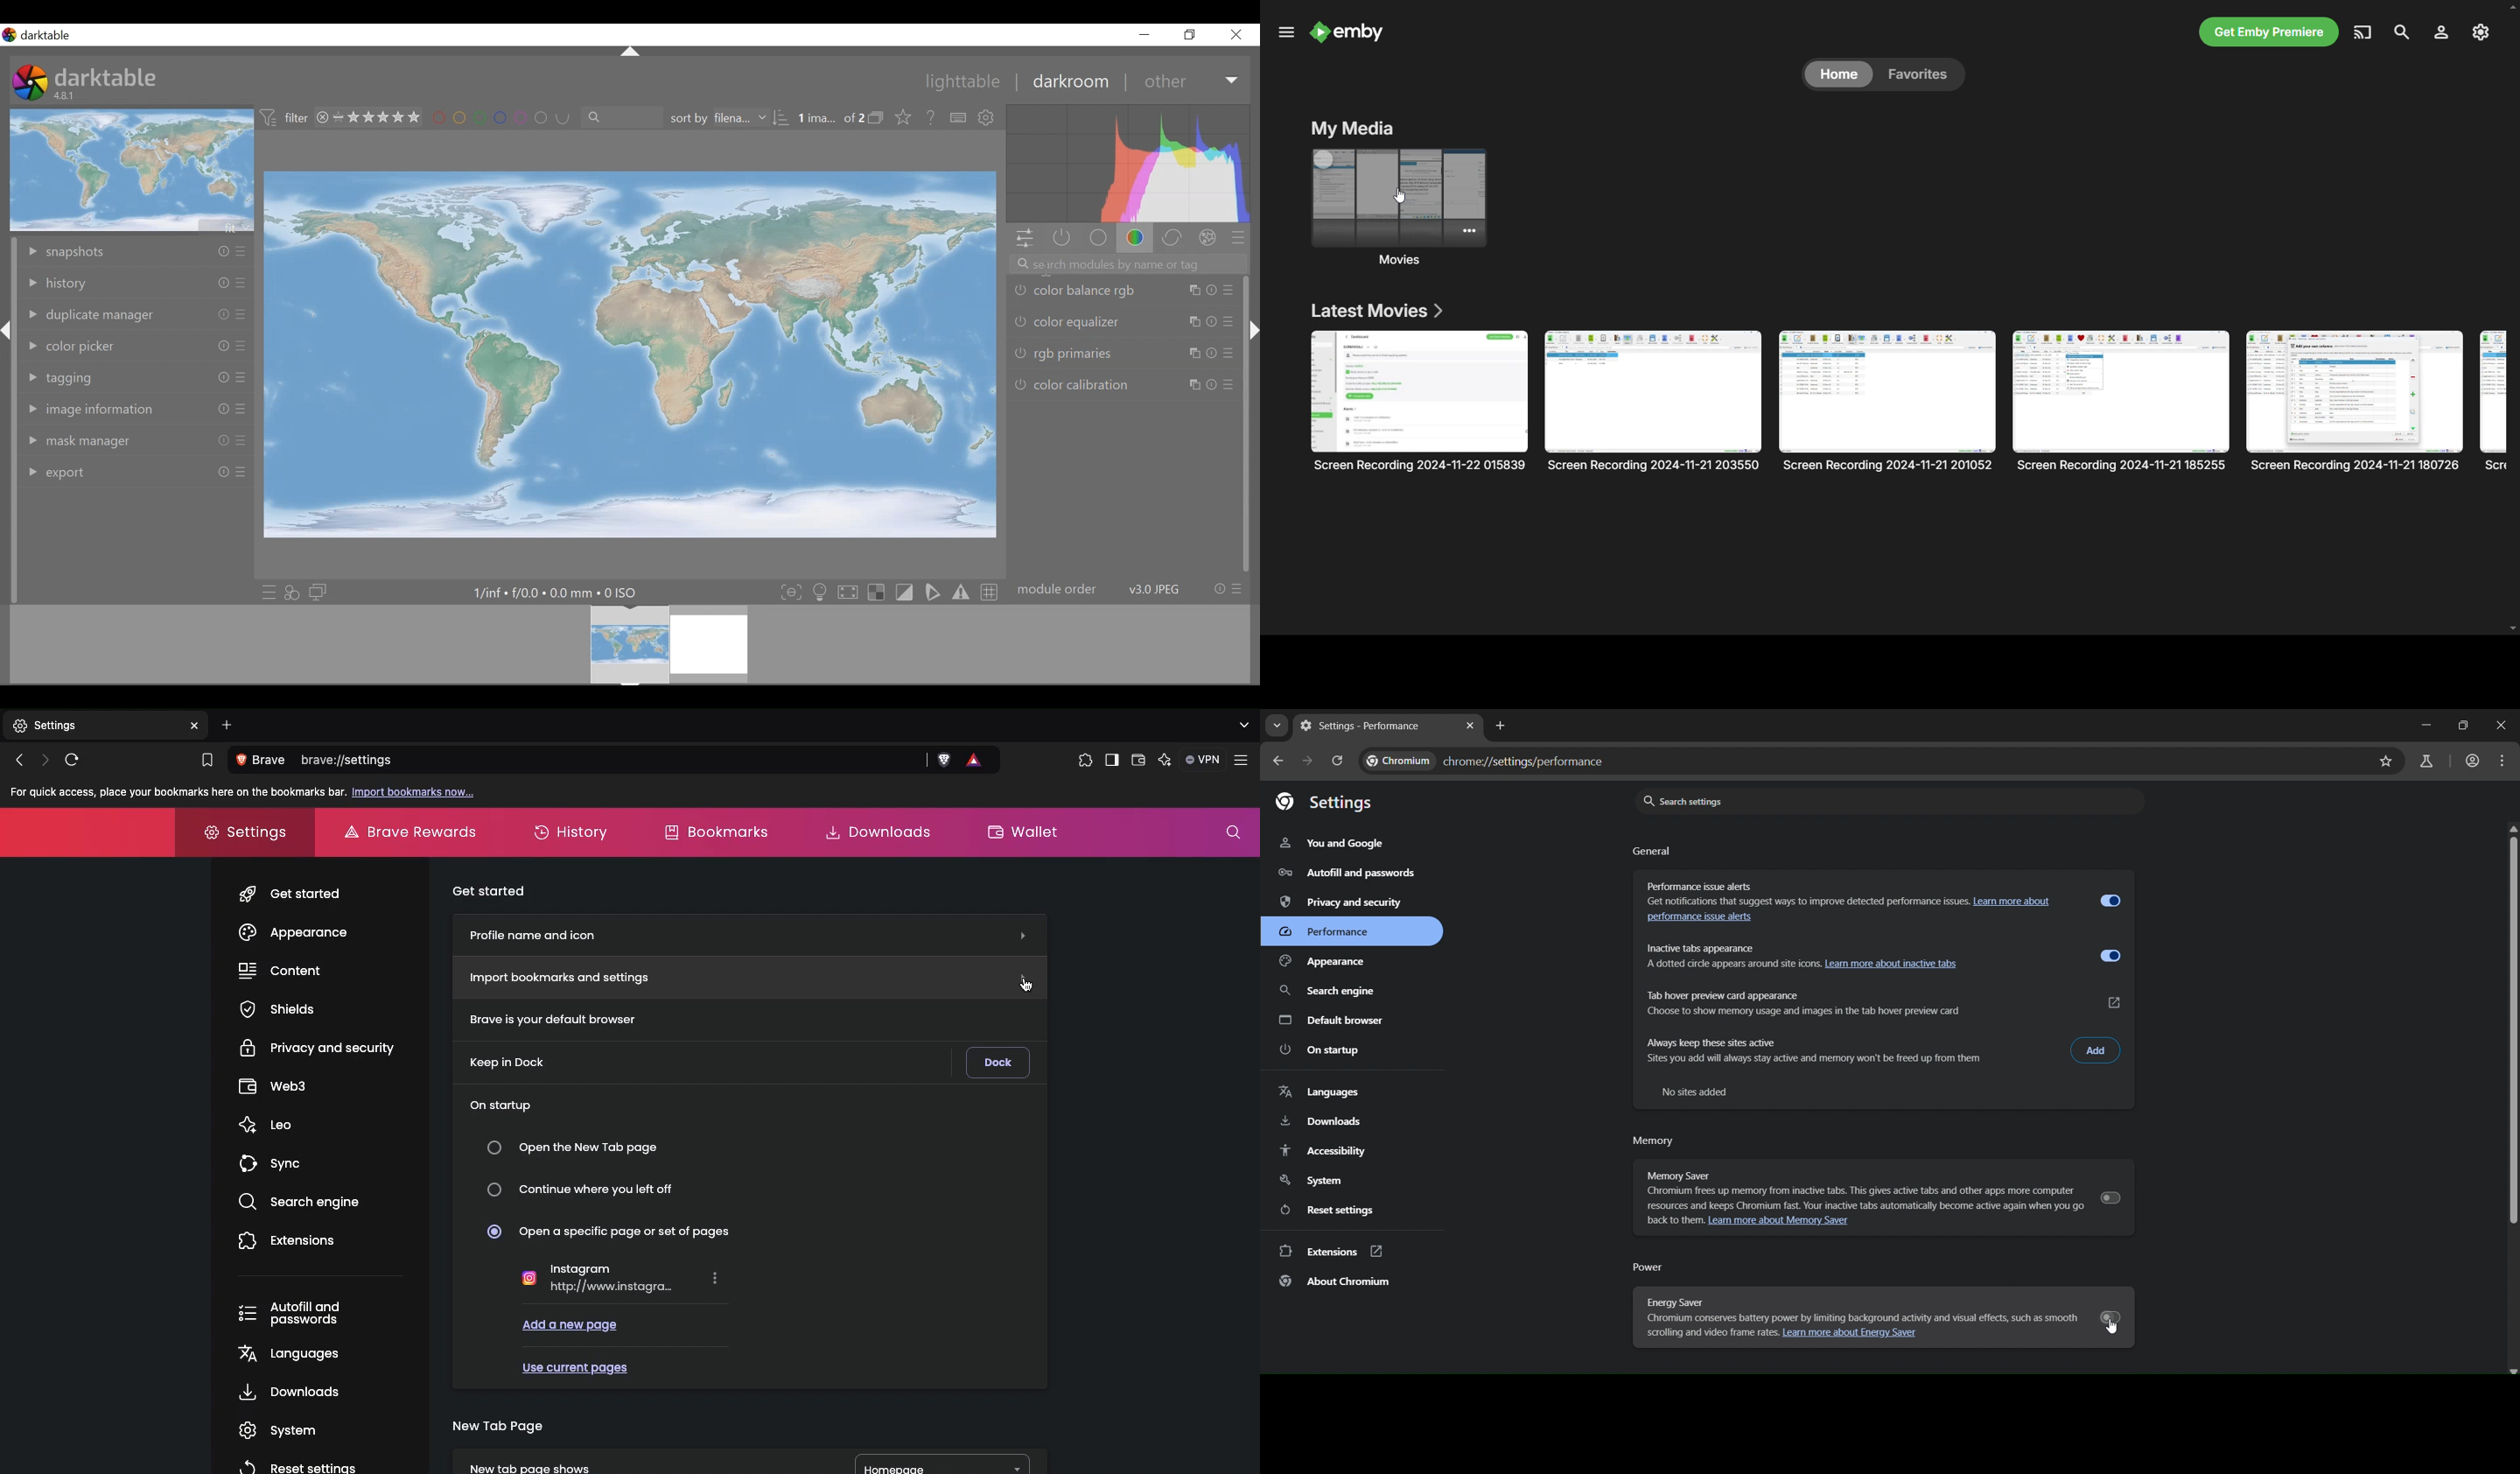  What do you see at coordinates (132, 169) in the screenshot?
I see `image preview` at bounding box center [132, 169].